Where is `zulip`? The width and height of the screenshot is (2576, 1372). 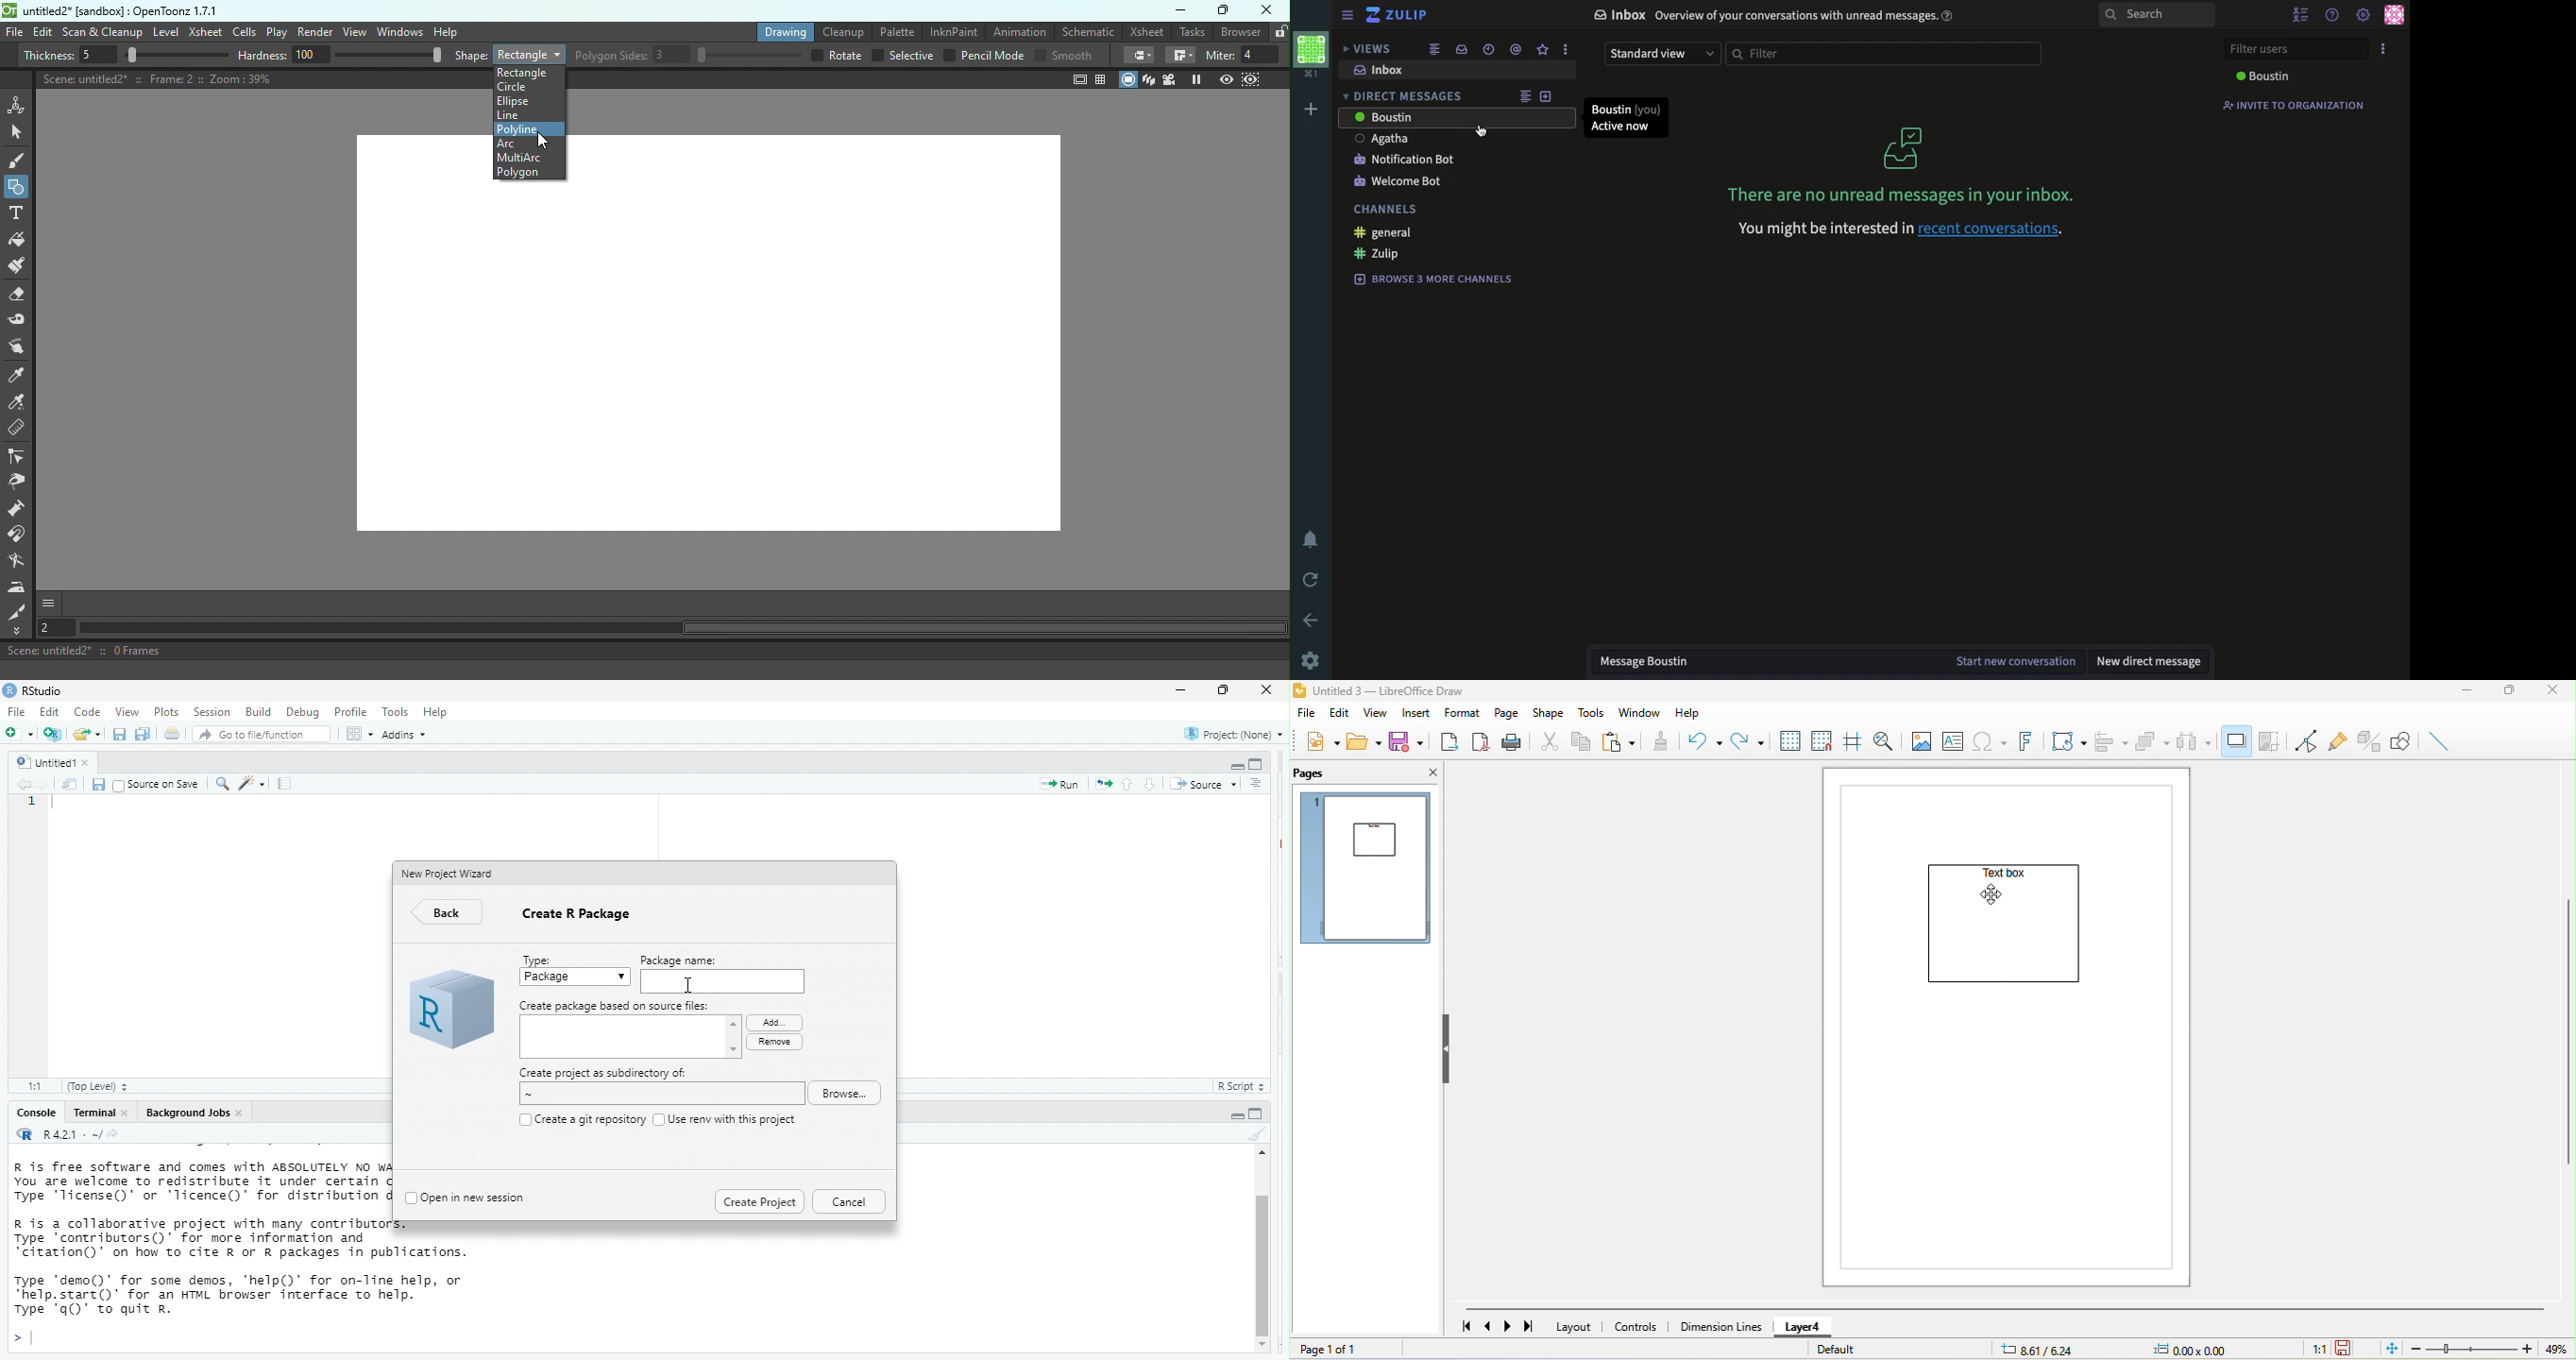 zulip is located at coordinates (1381, 254).